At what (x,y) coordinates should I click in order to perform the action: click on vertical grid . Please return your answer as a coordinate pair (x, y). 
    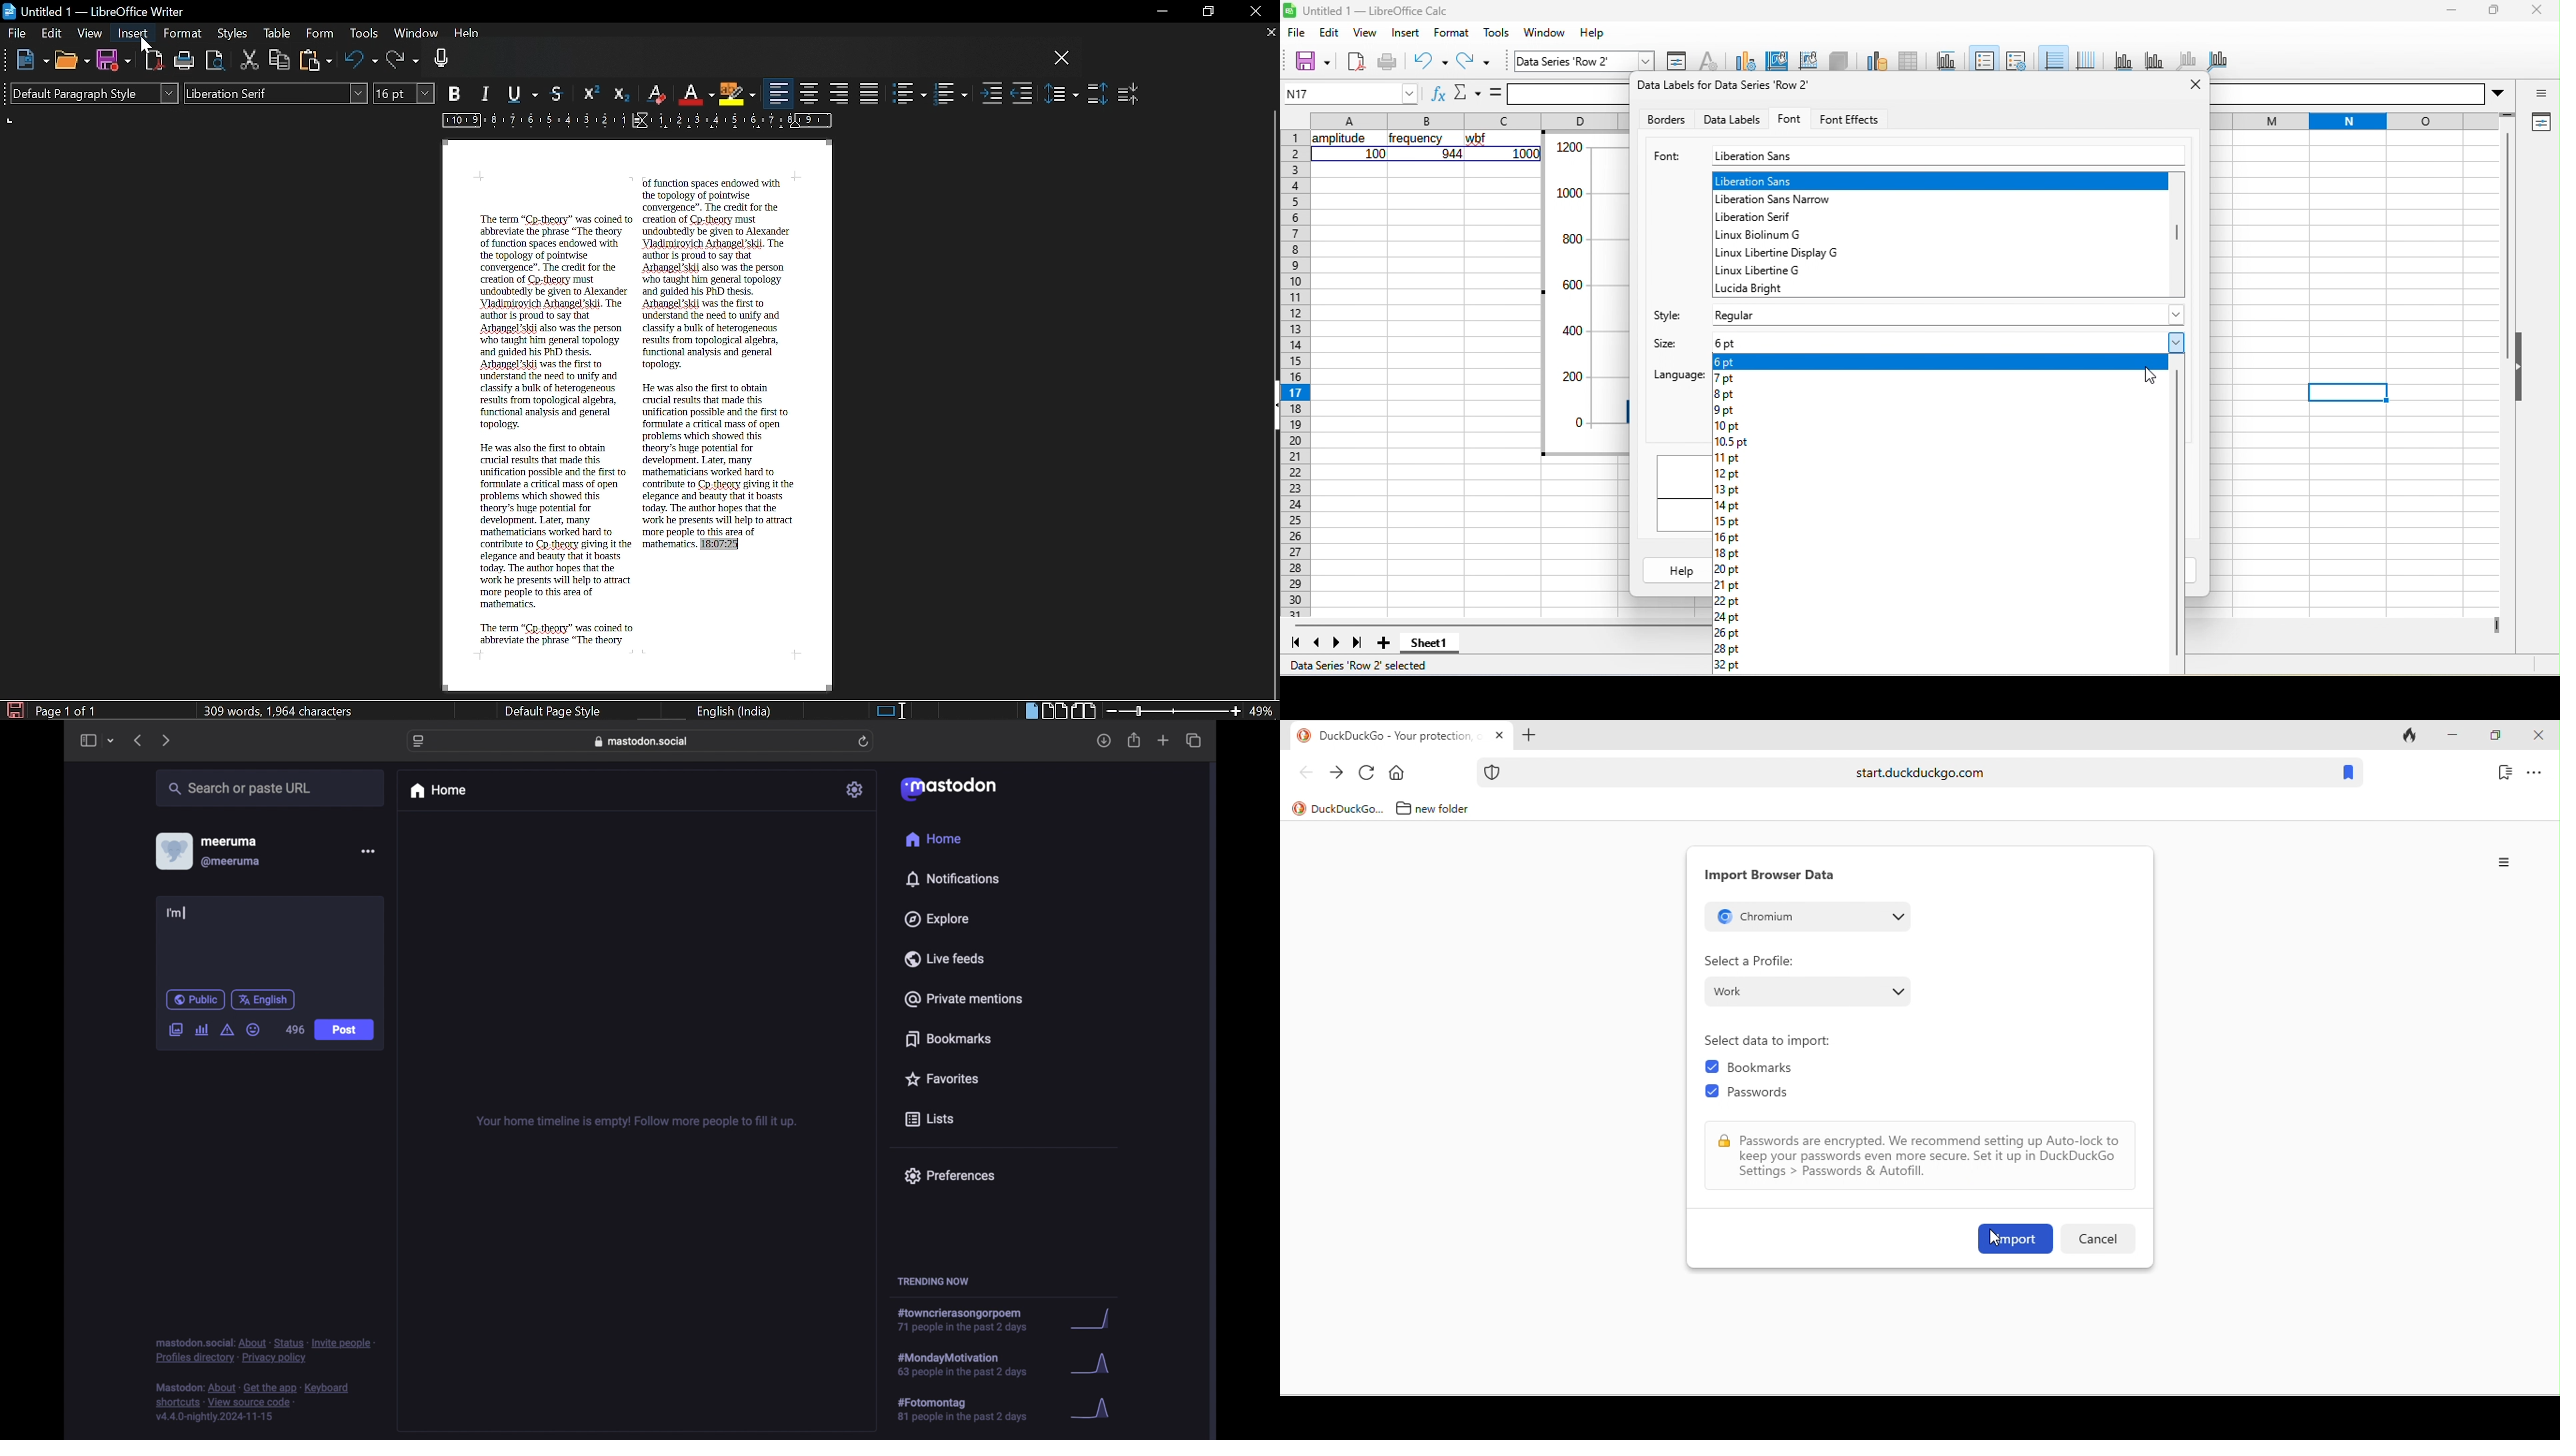
    Looking at the image, I should click on (2090, 55).